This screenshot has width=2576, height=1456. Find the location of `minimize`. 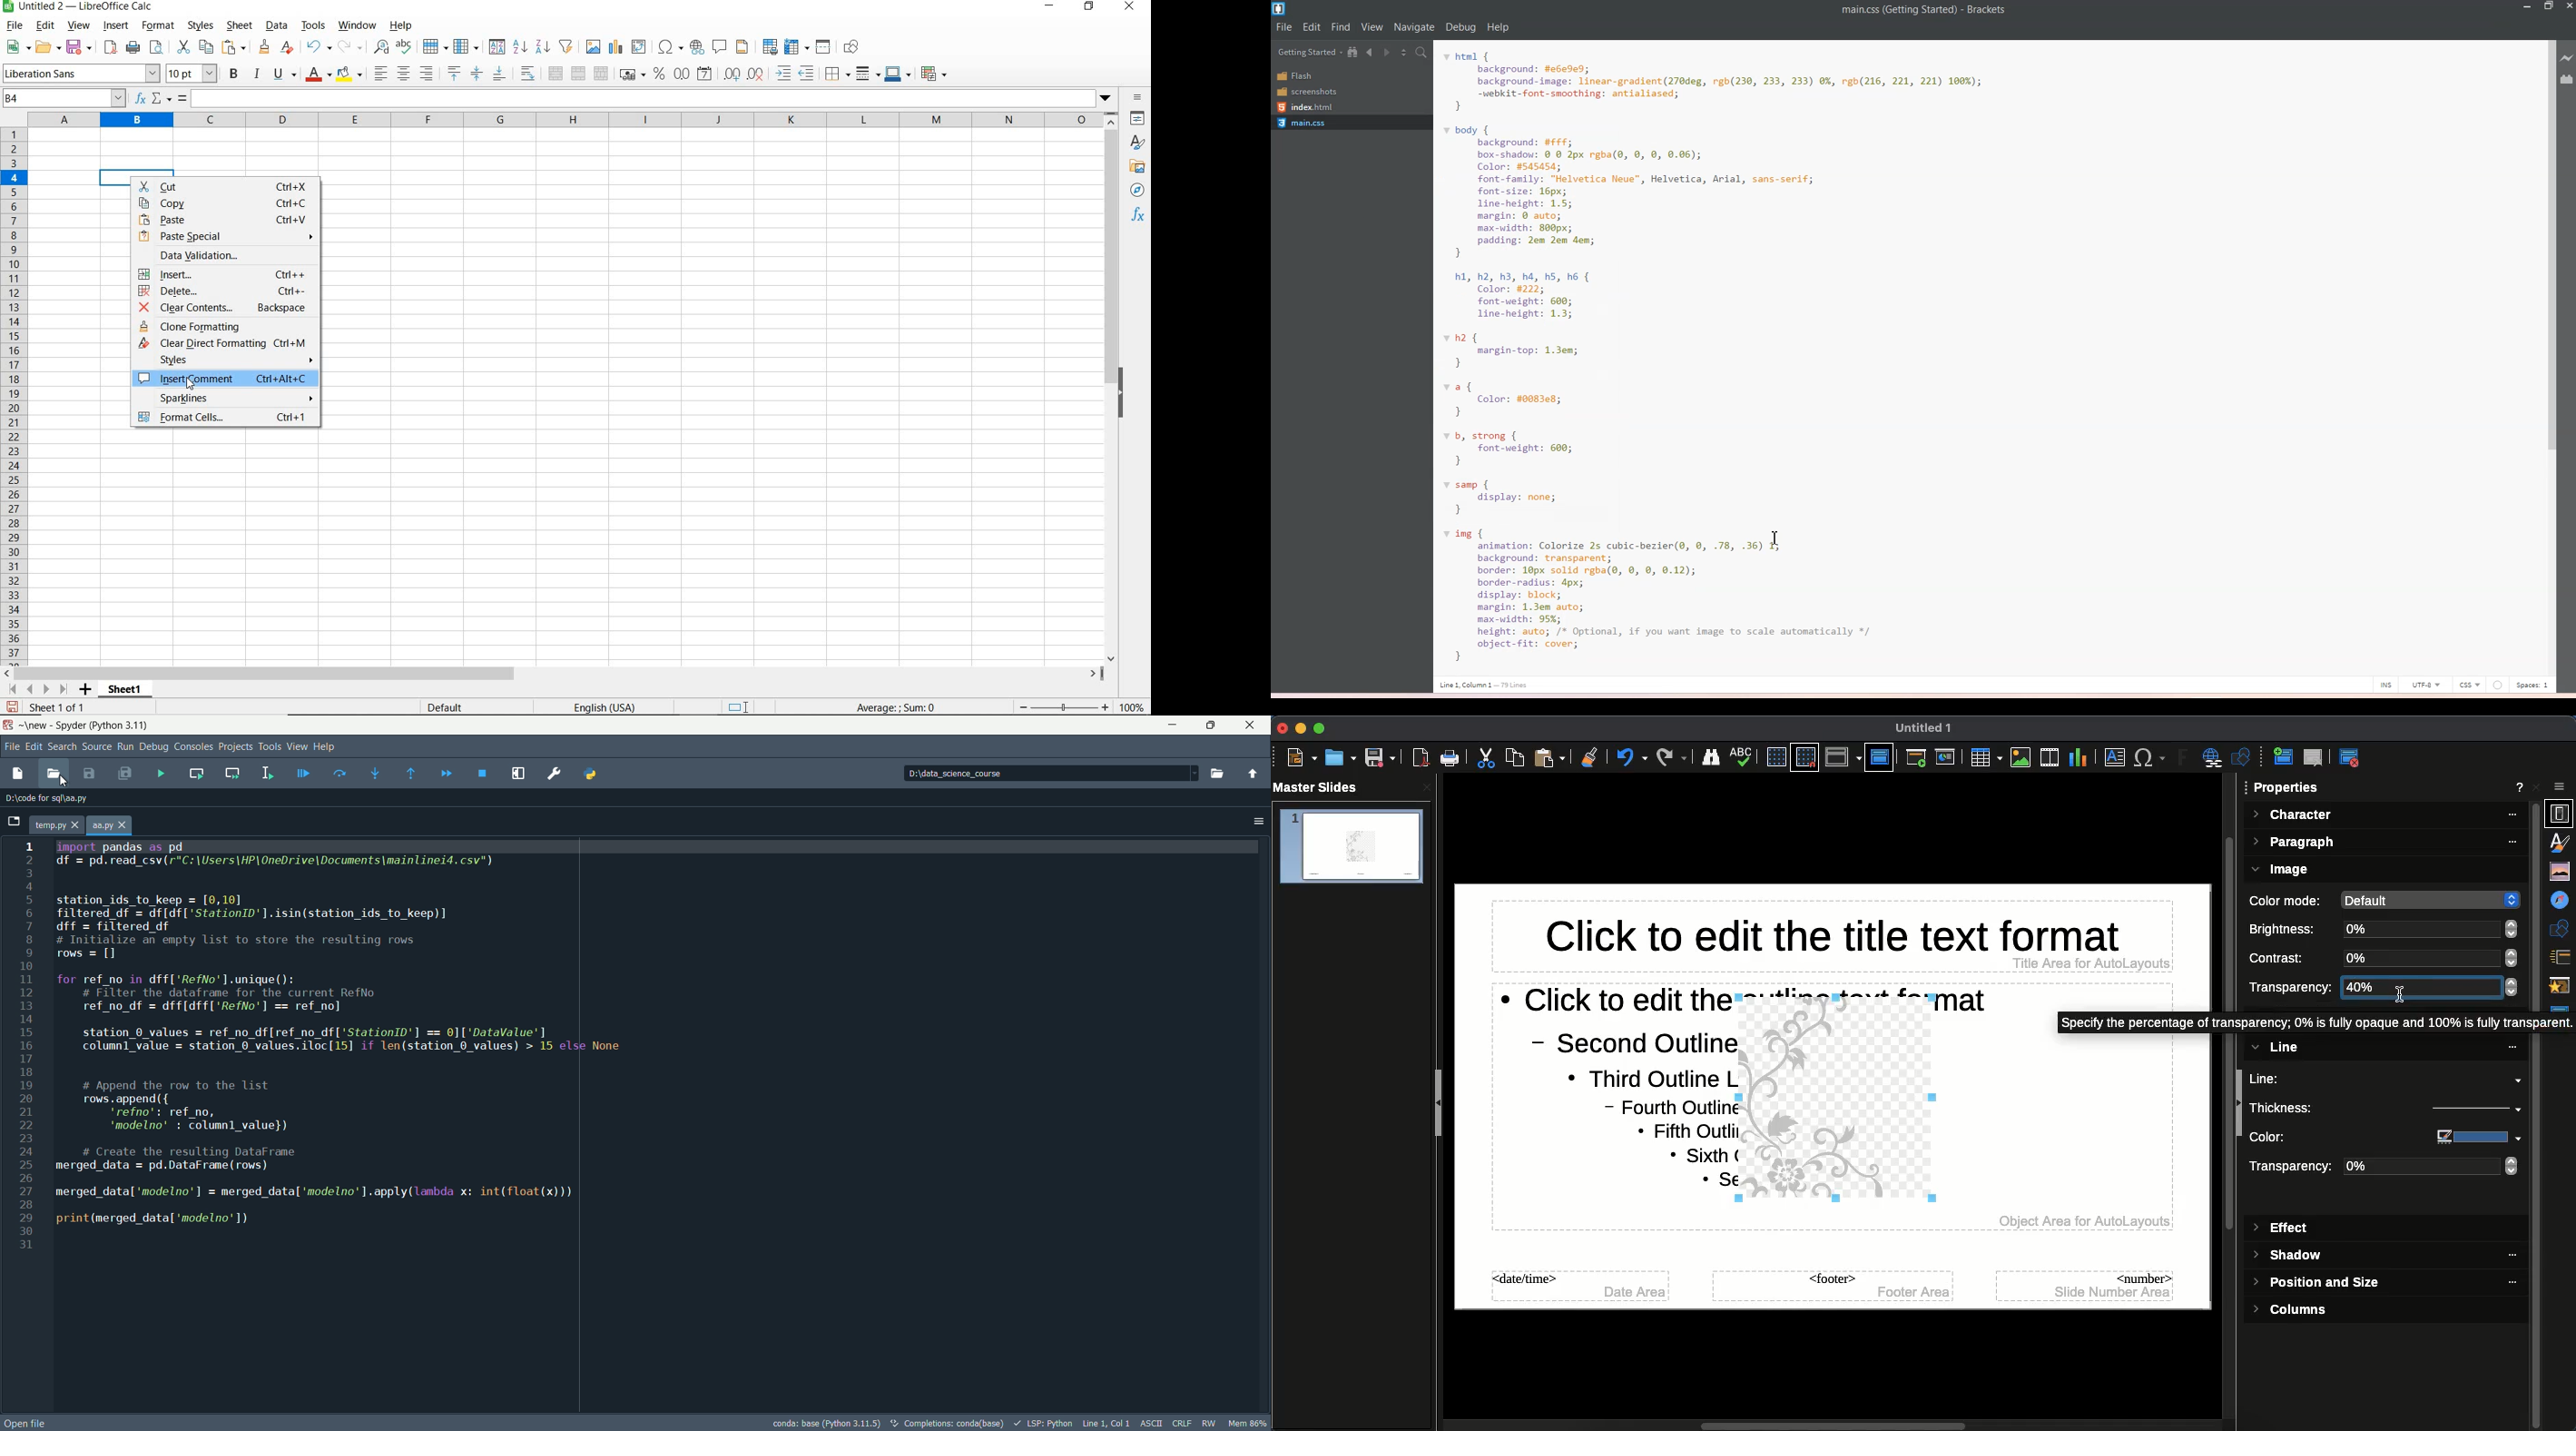

minimize is located at coordinates (1174, 724).